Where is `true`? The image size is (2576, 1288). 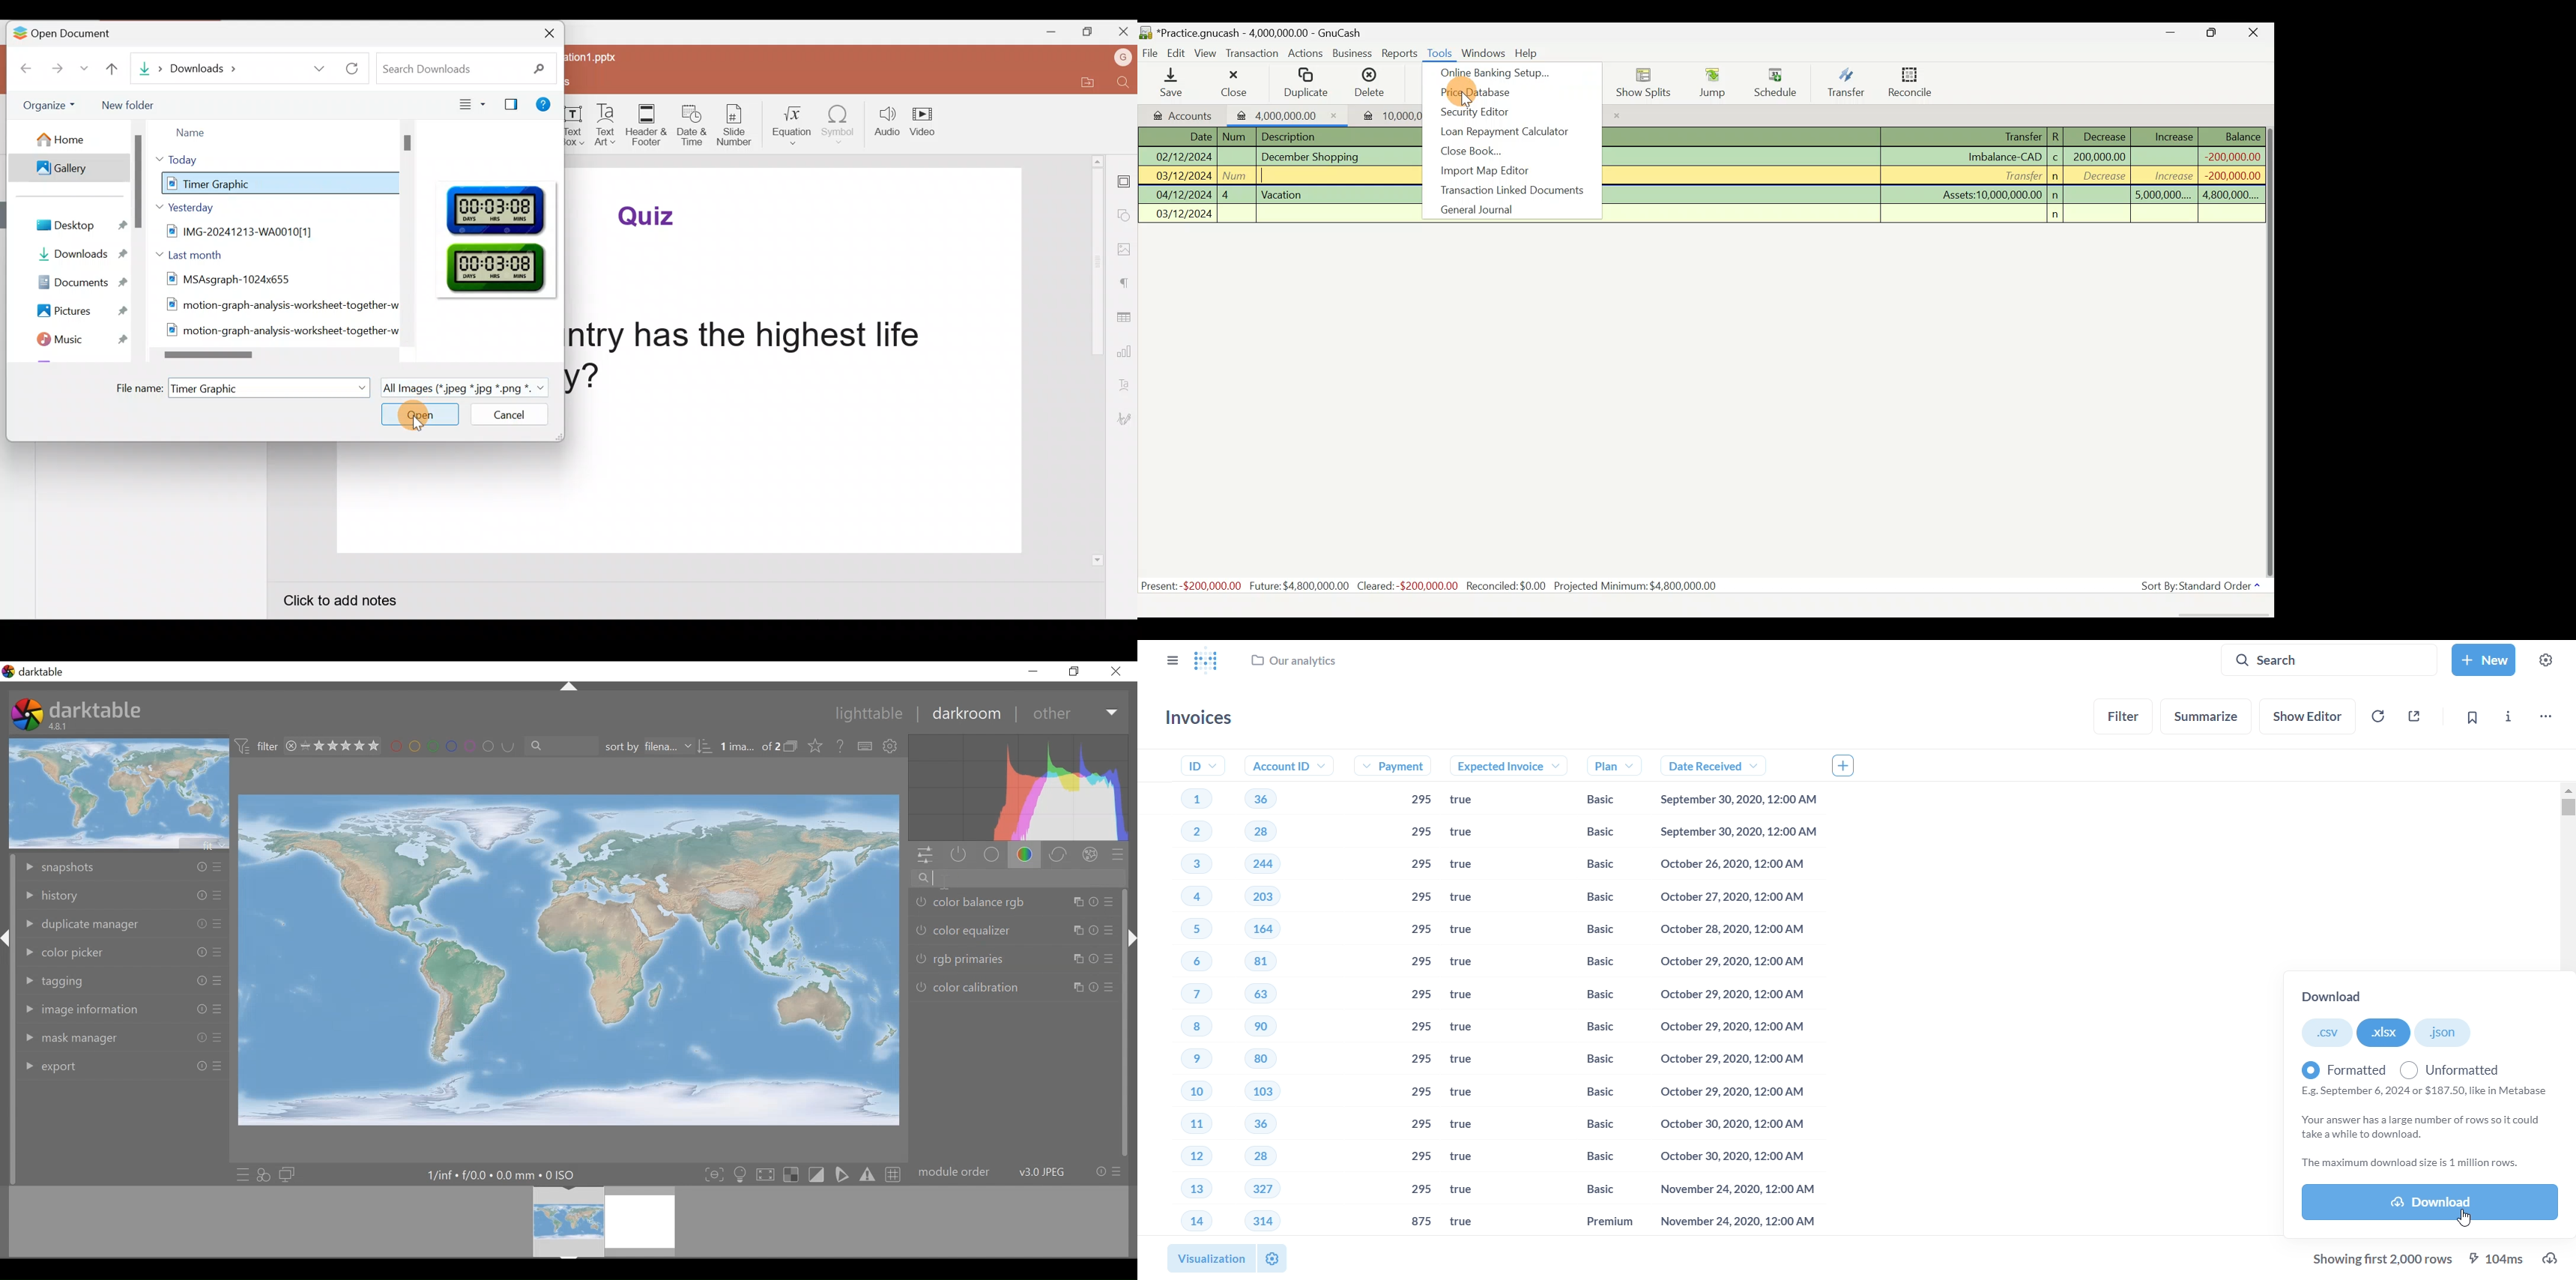
true is located at coordinates (1467, 1157).